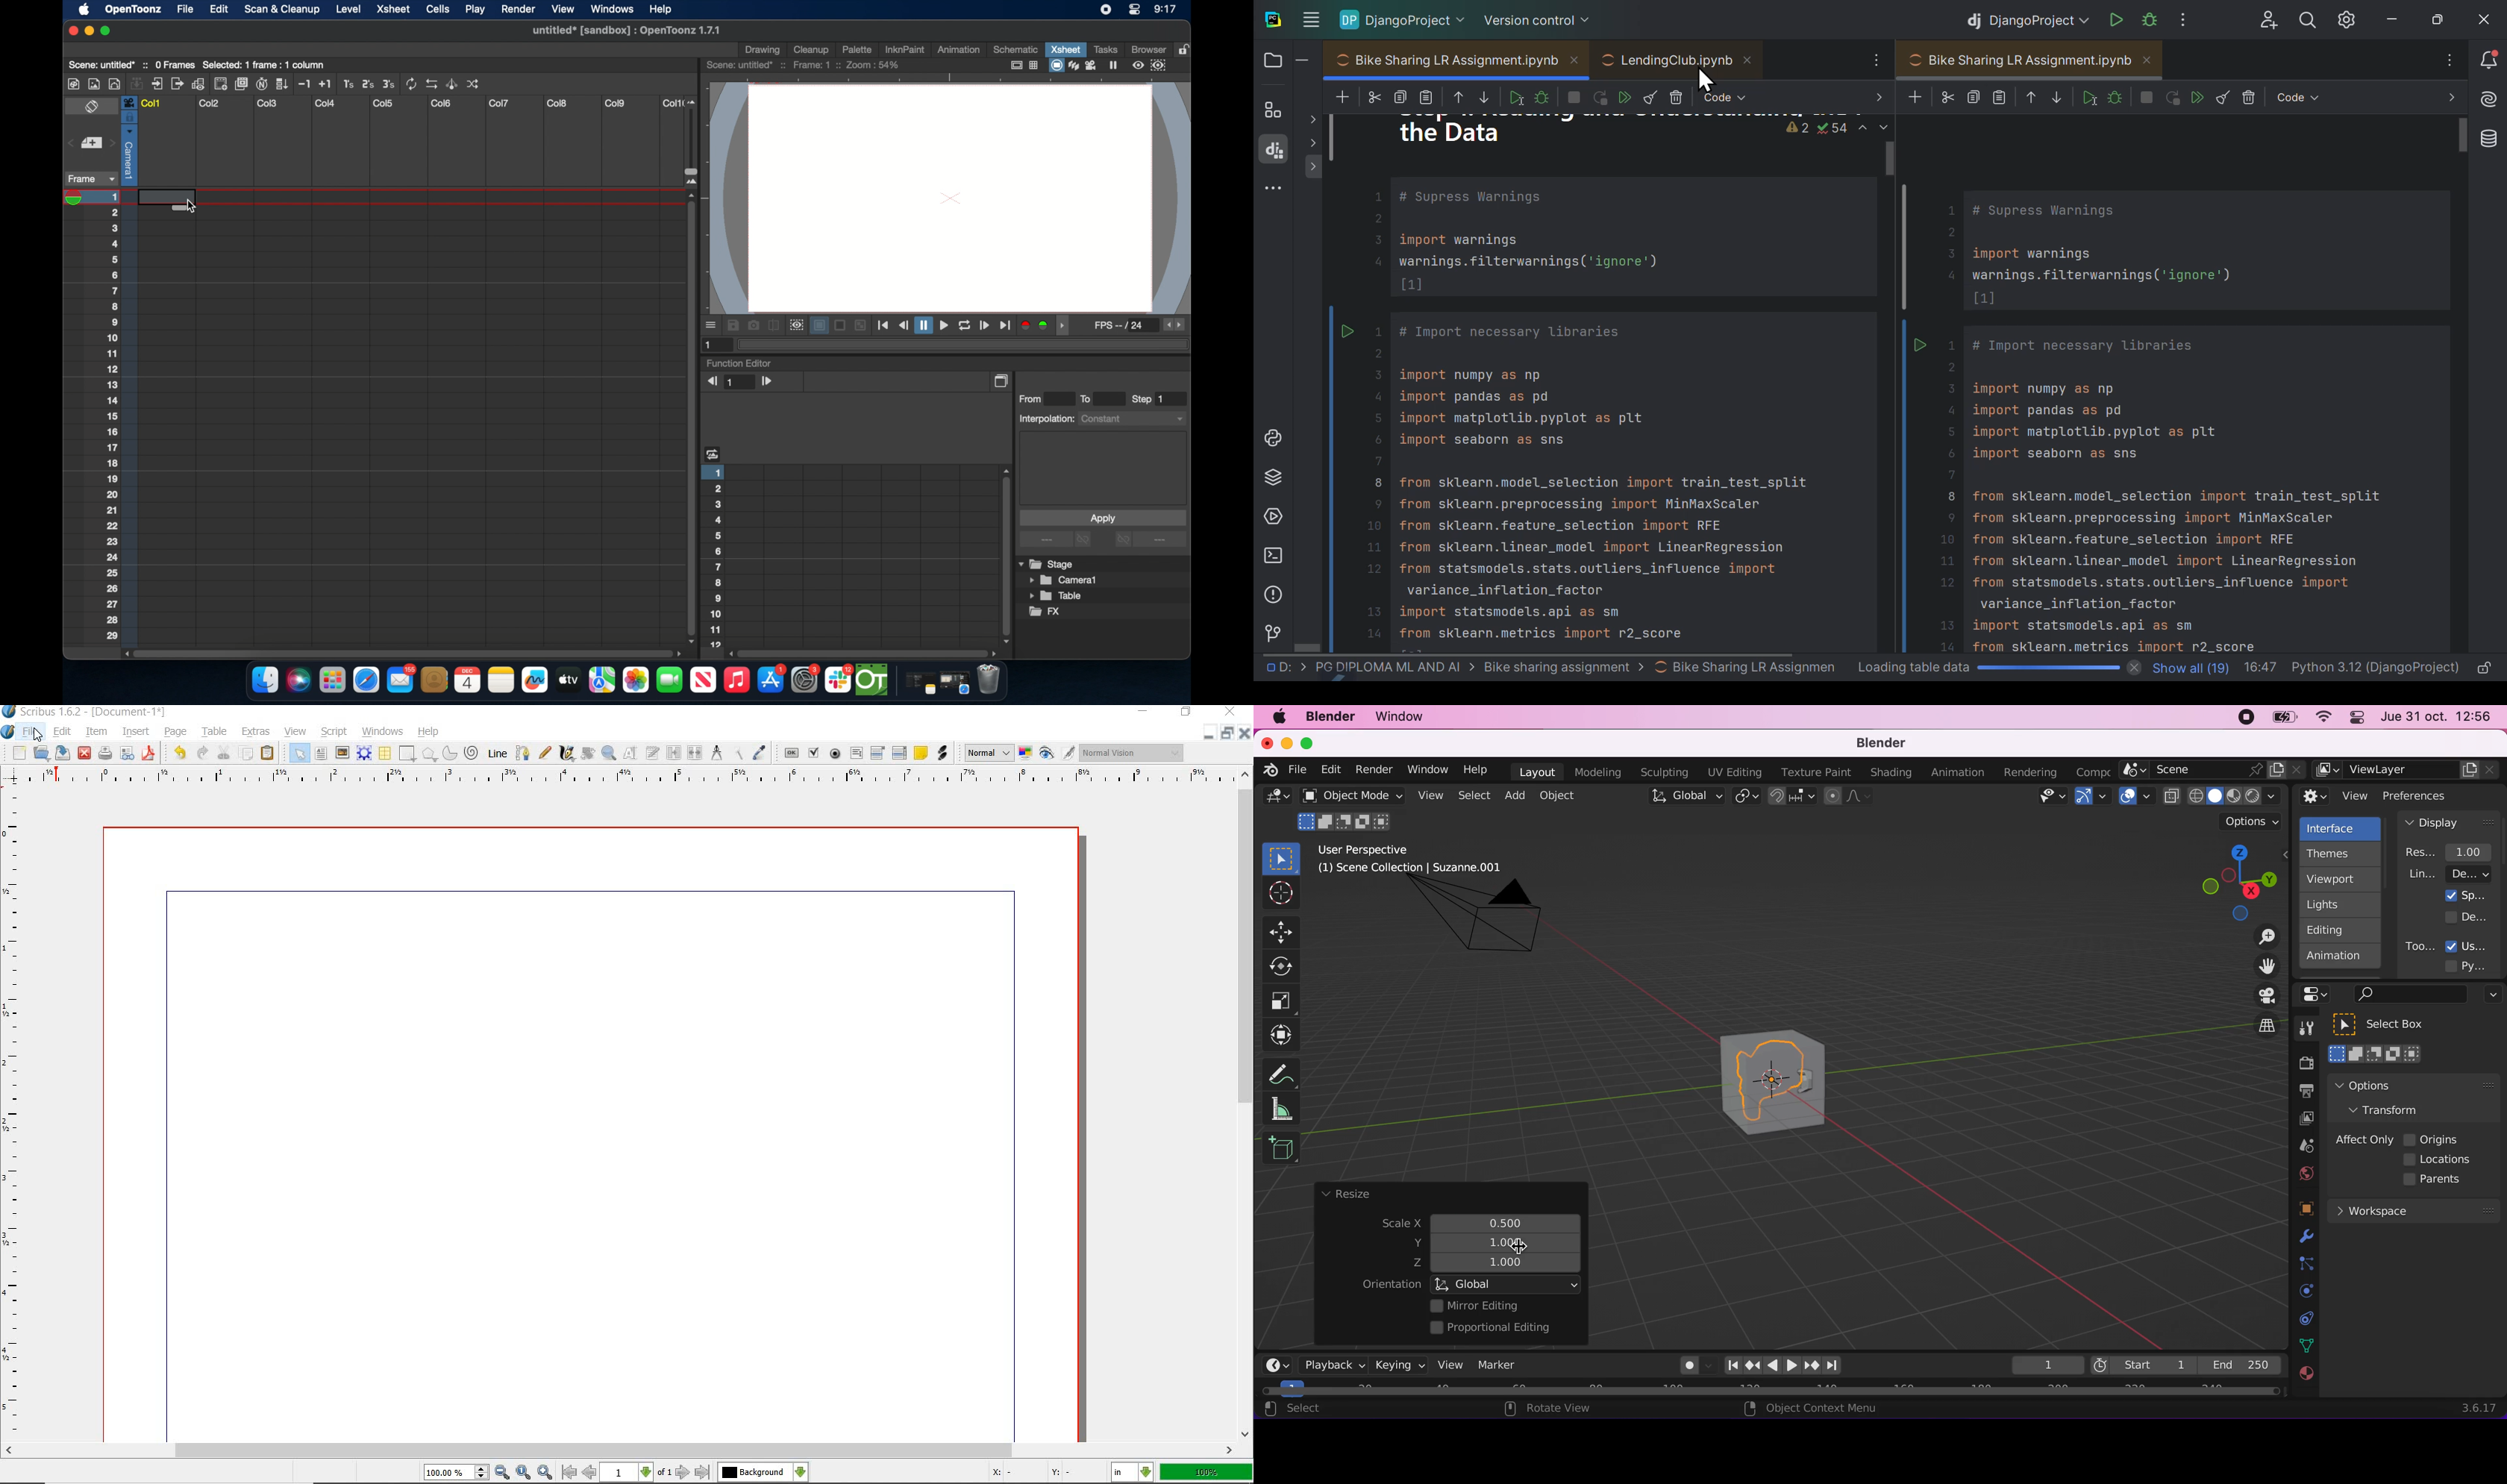 The image size is (2520, 1484). What do you see at coordinates (411, 103) in the screenshot?
I see `columns` at bounding box center [411, 103].